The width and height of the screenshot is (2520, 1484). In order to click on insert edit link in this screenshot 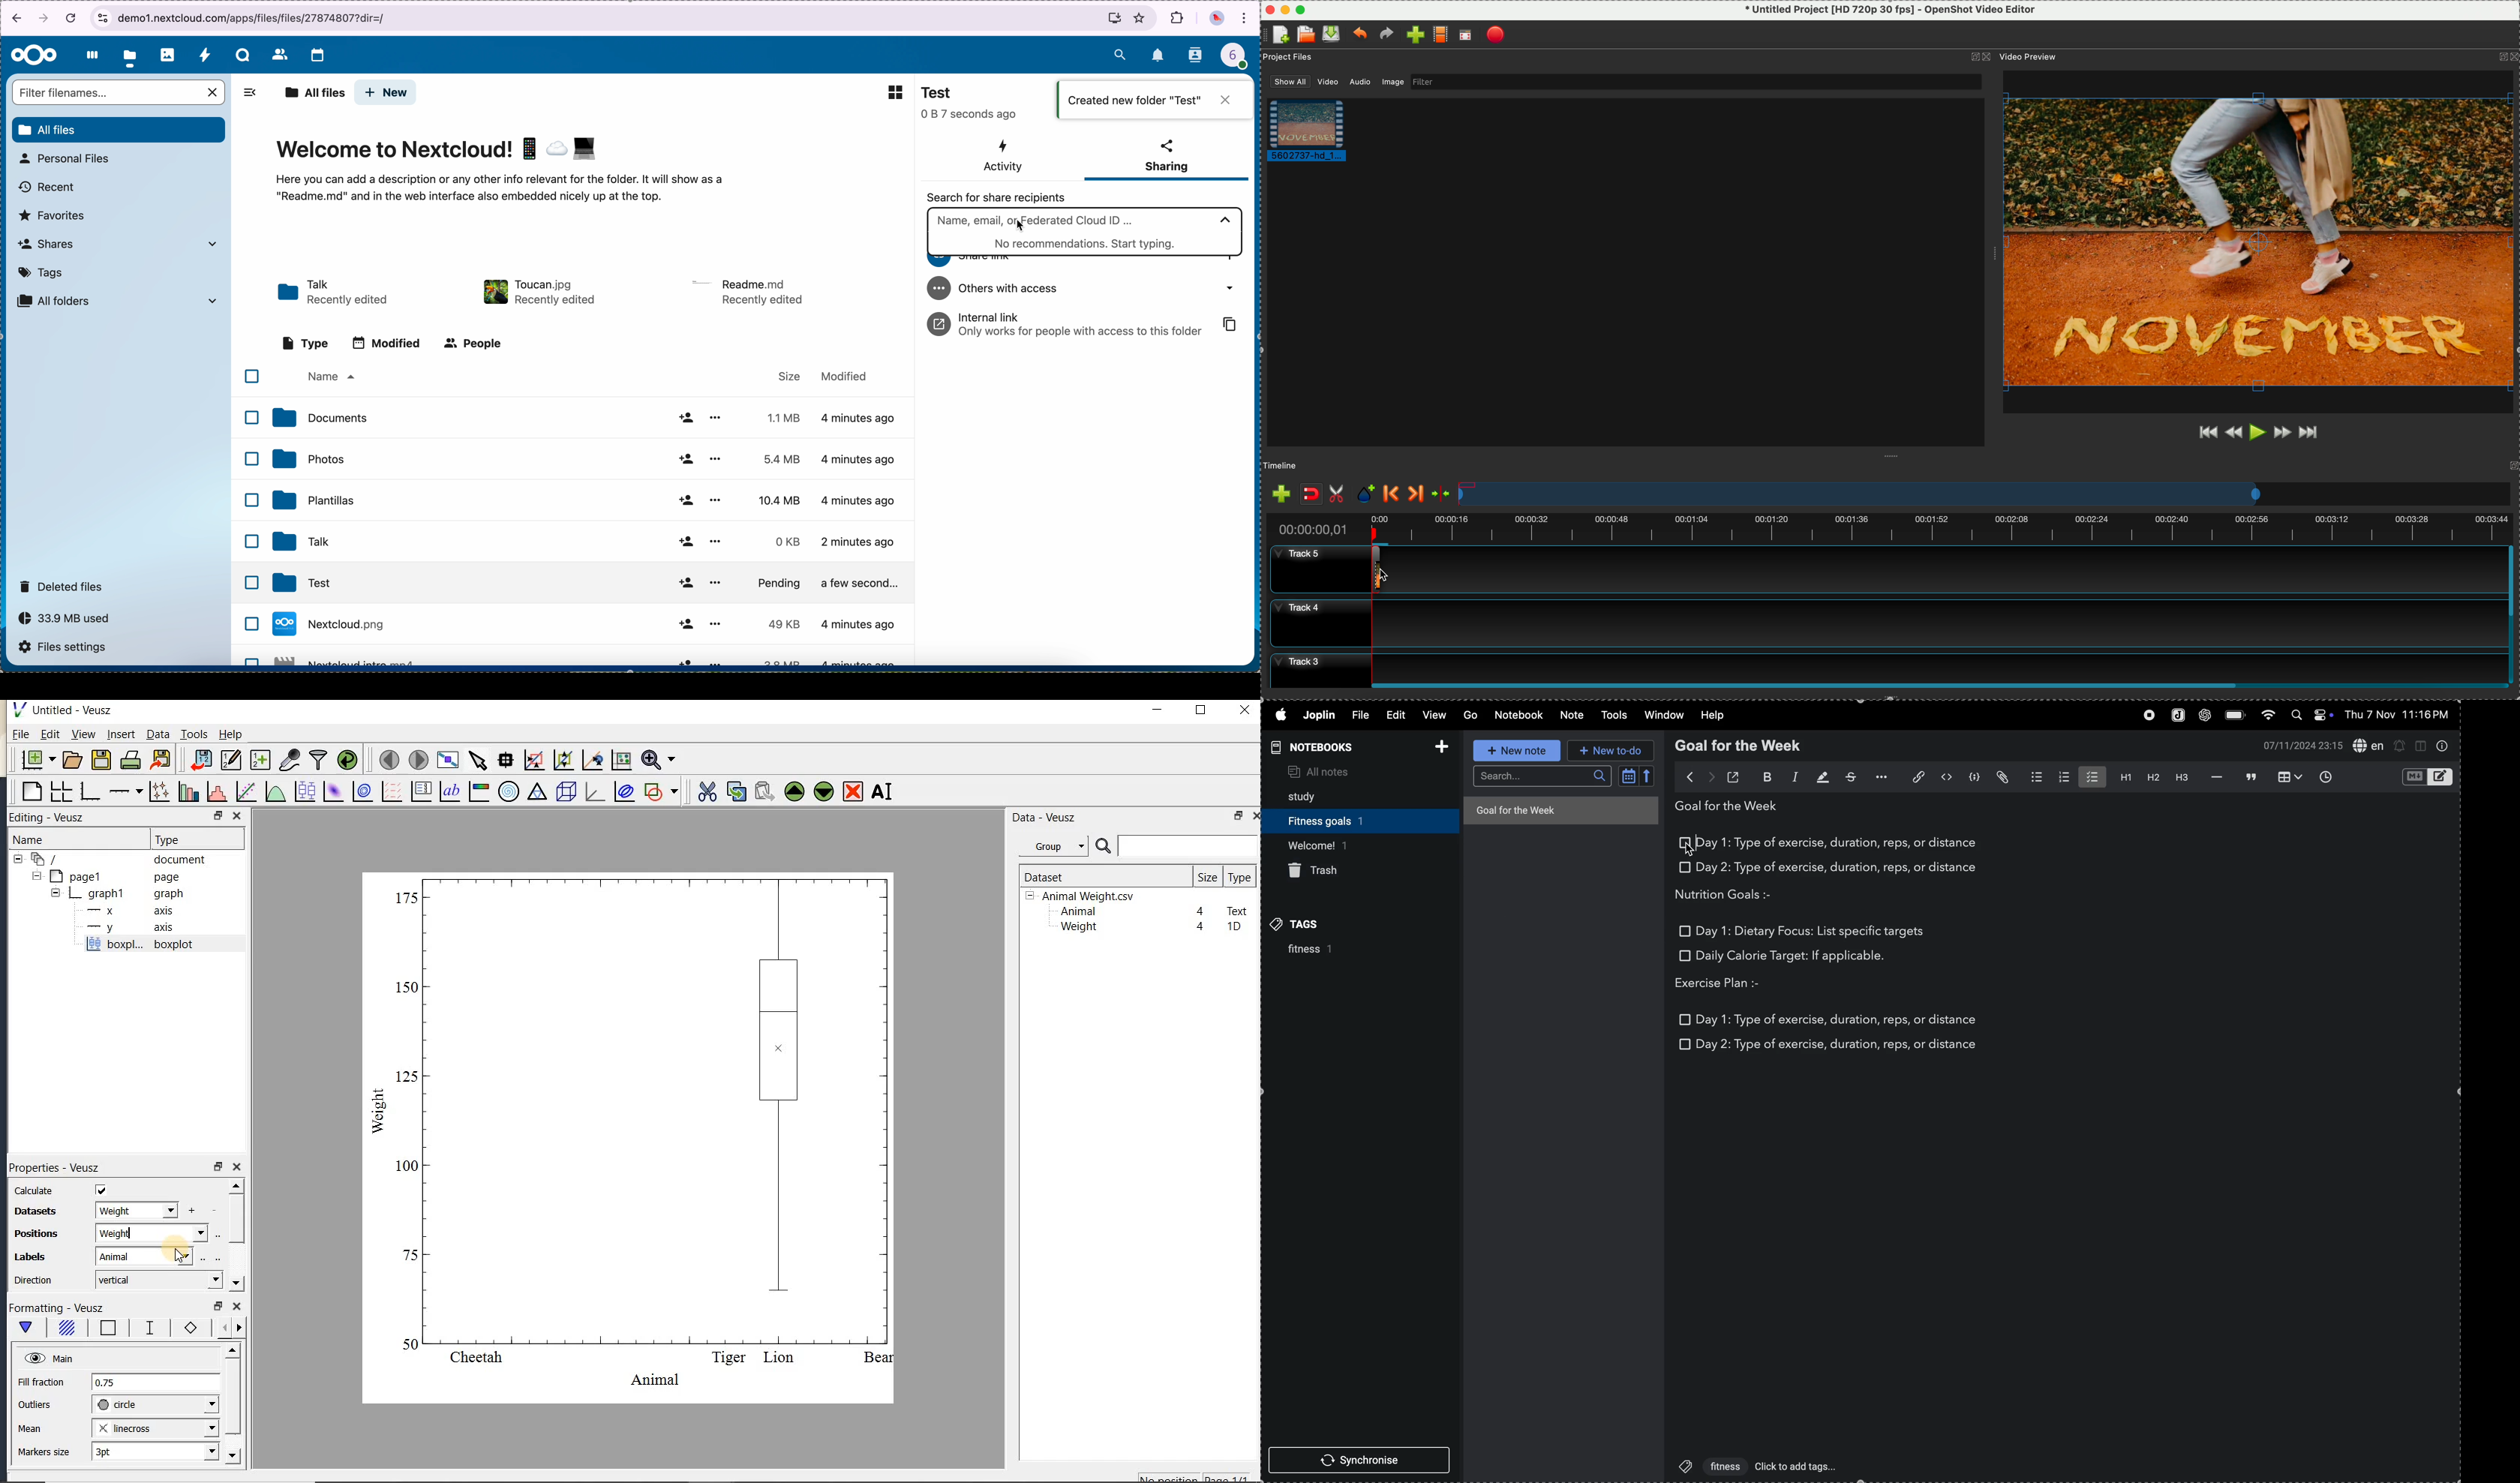, I will do `click(1913, 776)`.